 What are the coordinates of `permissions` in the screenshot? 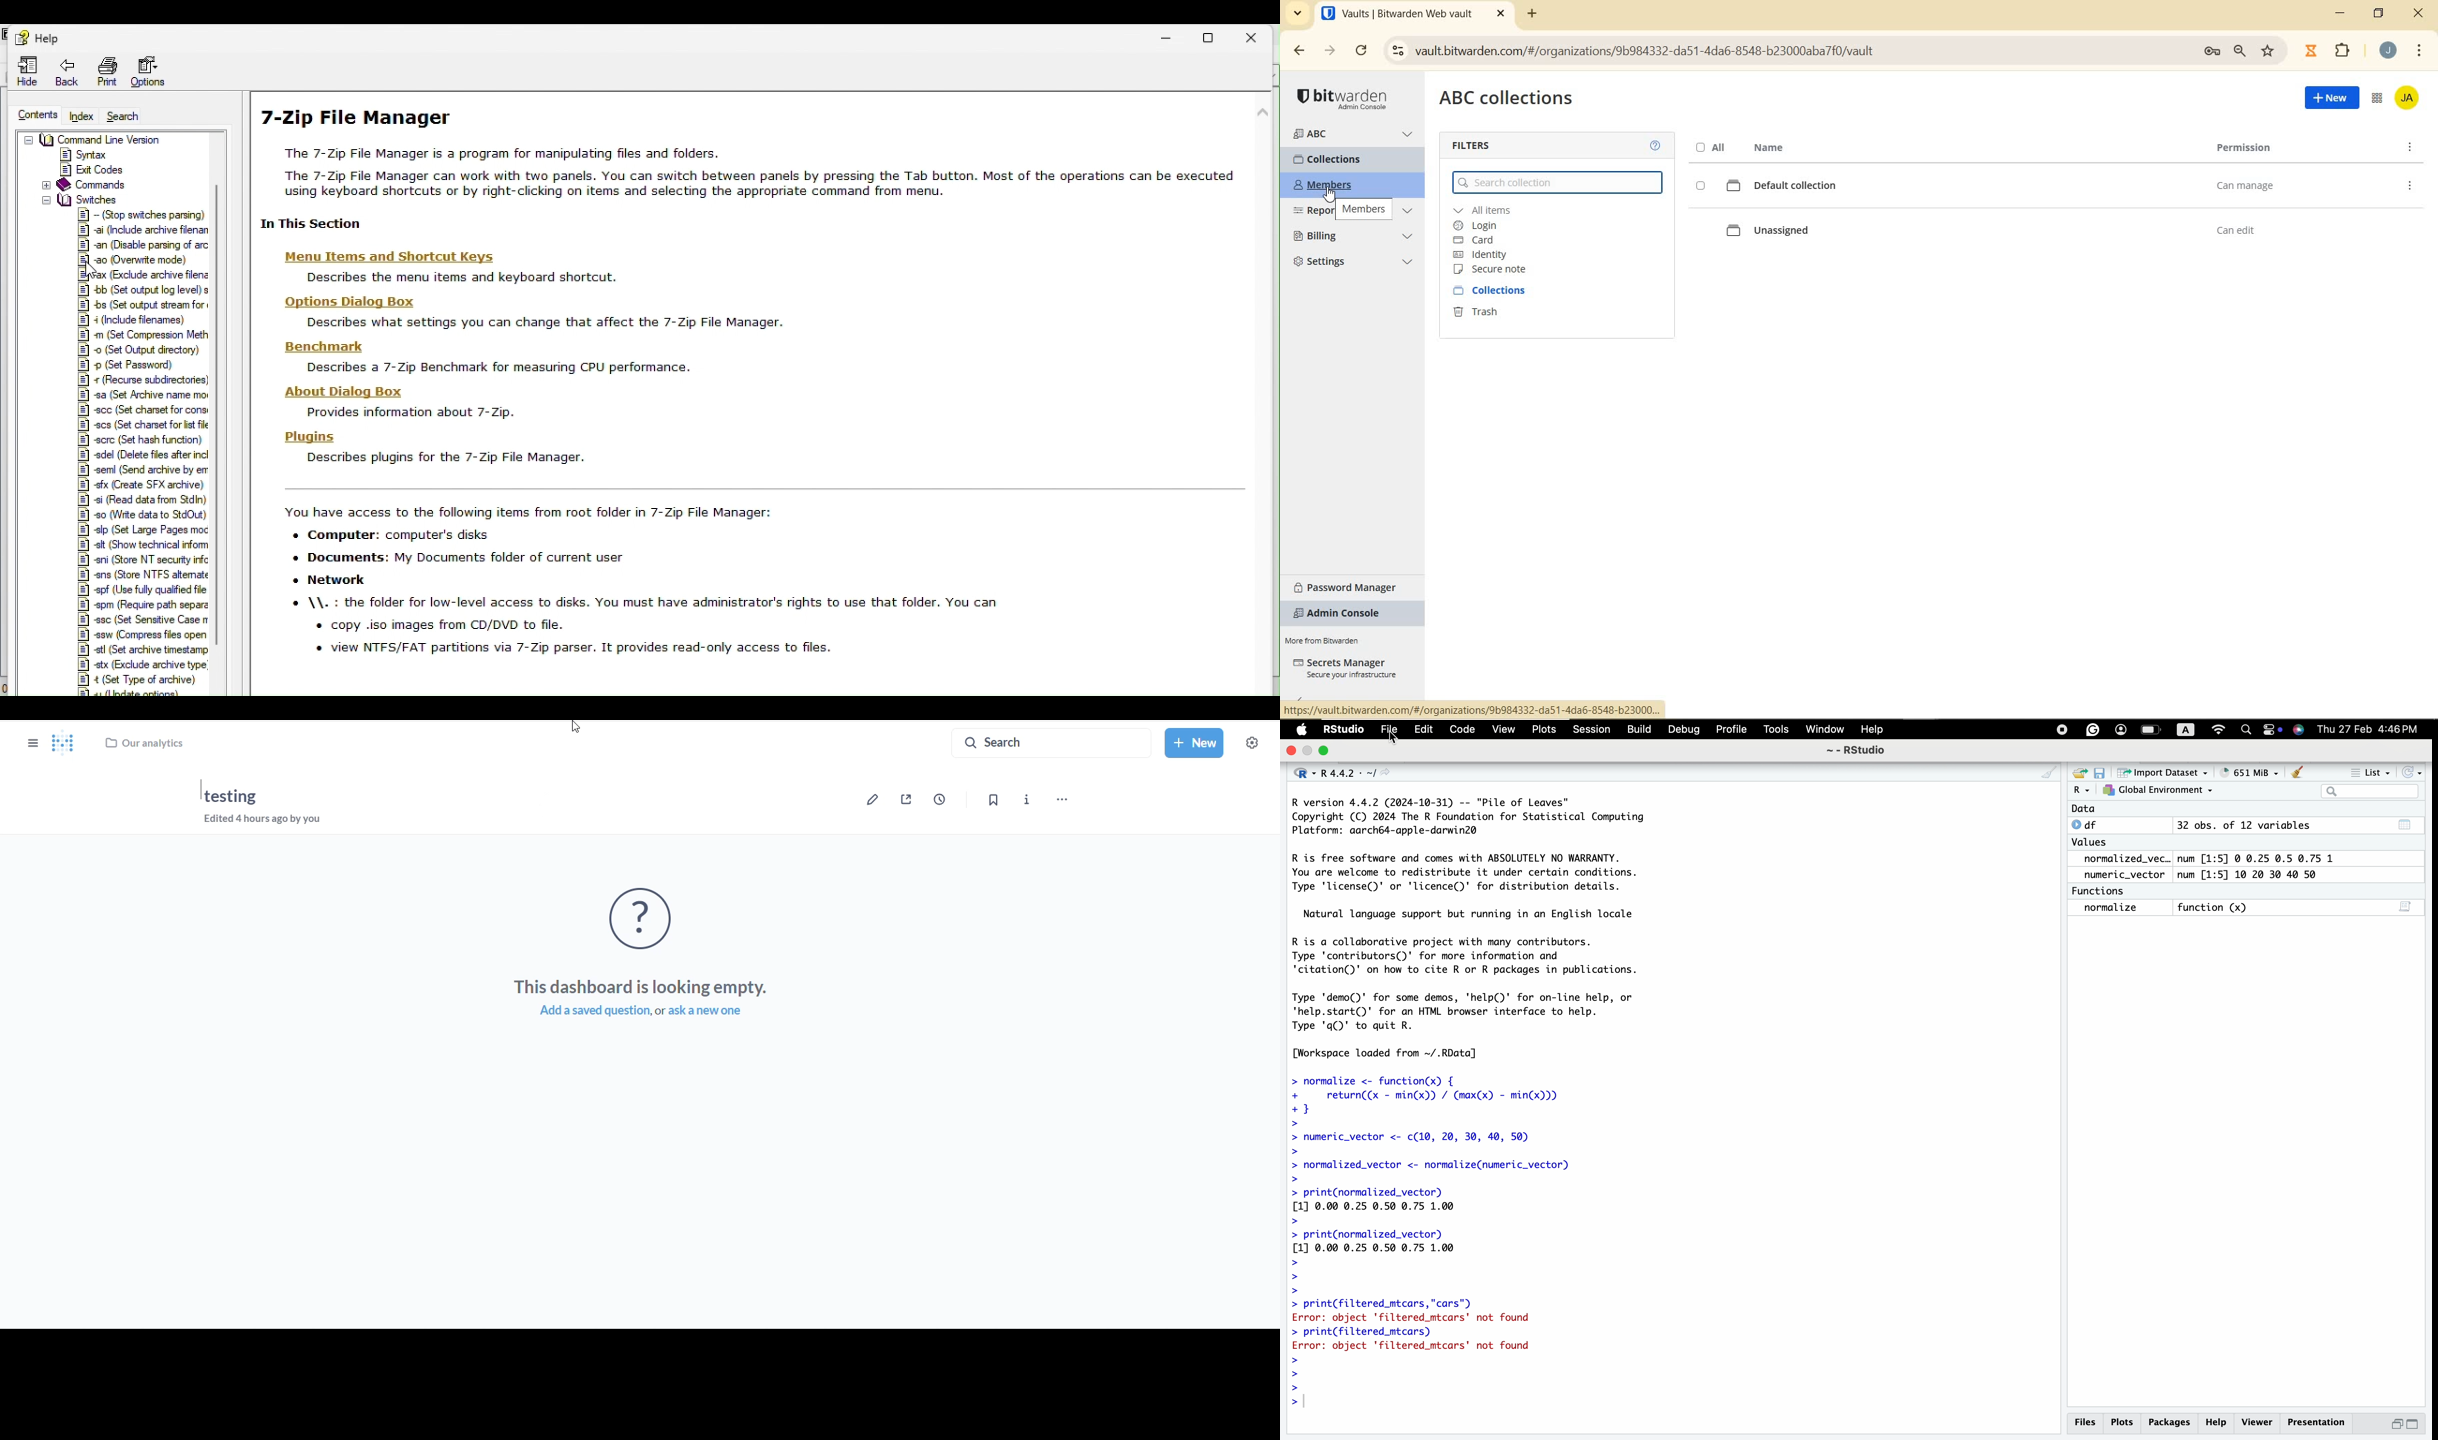 It's located at (2270, 731).